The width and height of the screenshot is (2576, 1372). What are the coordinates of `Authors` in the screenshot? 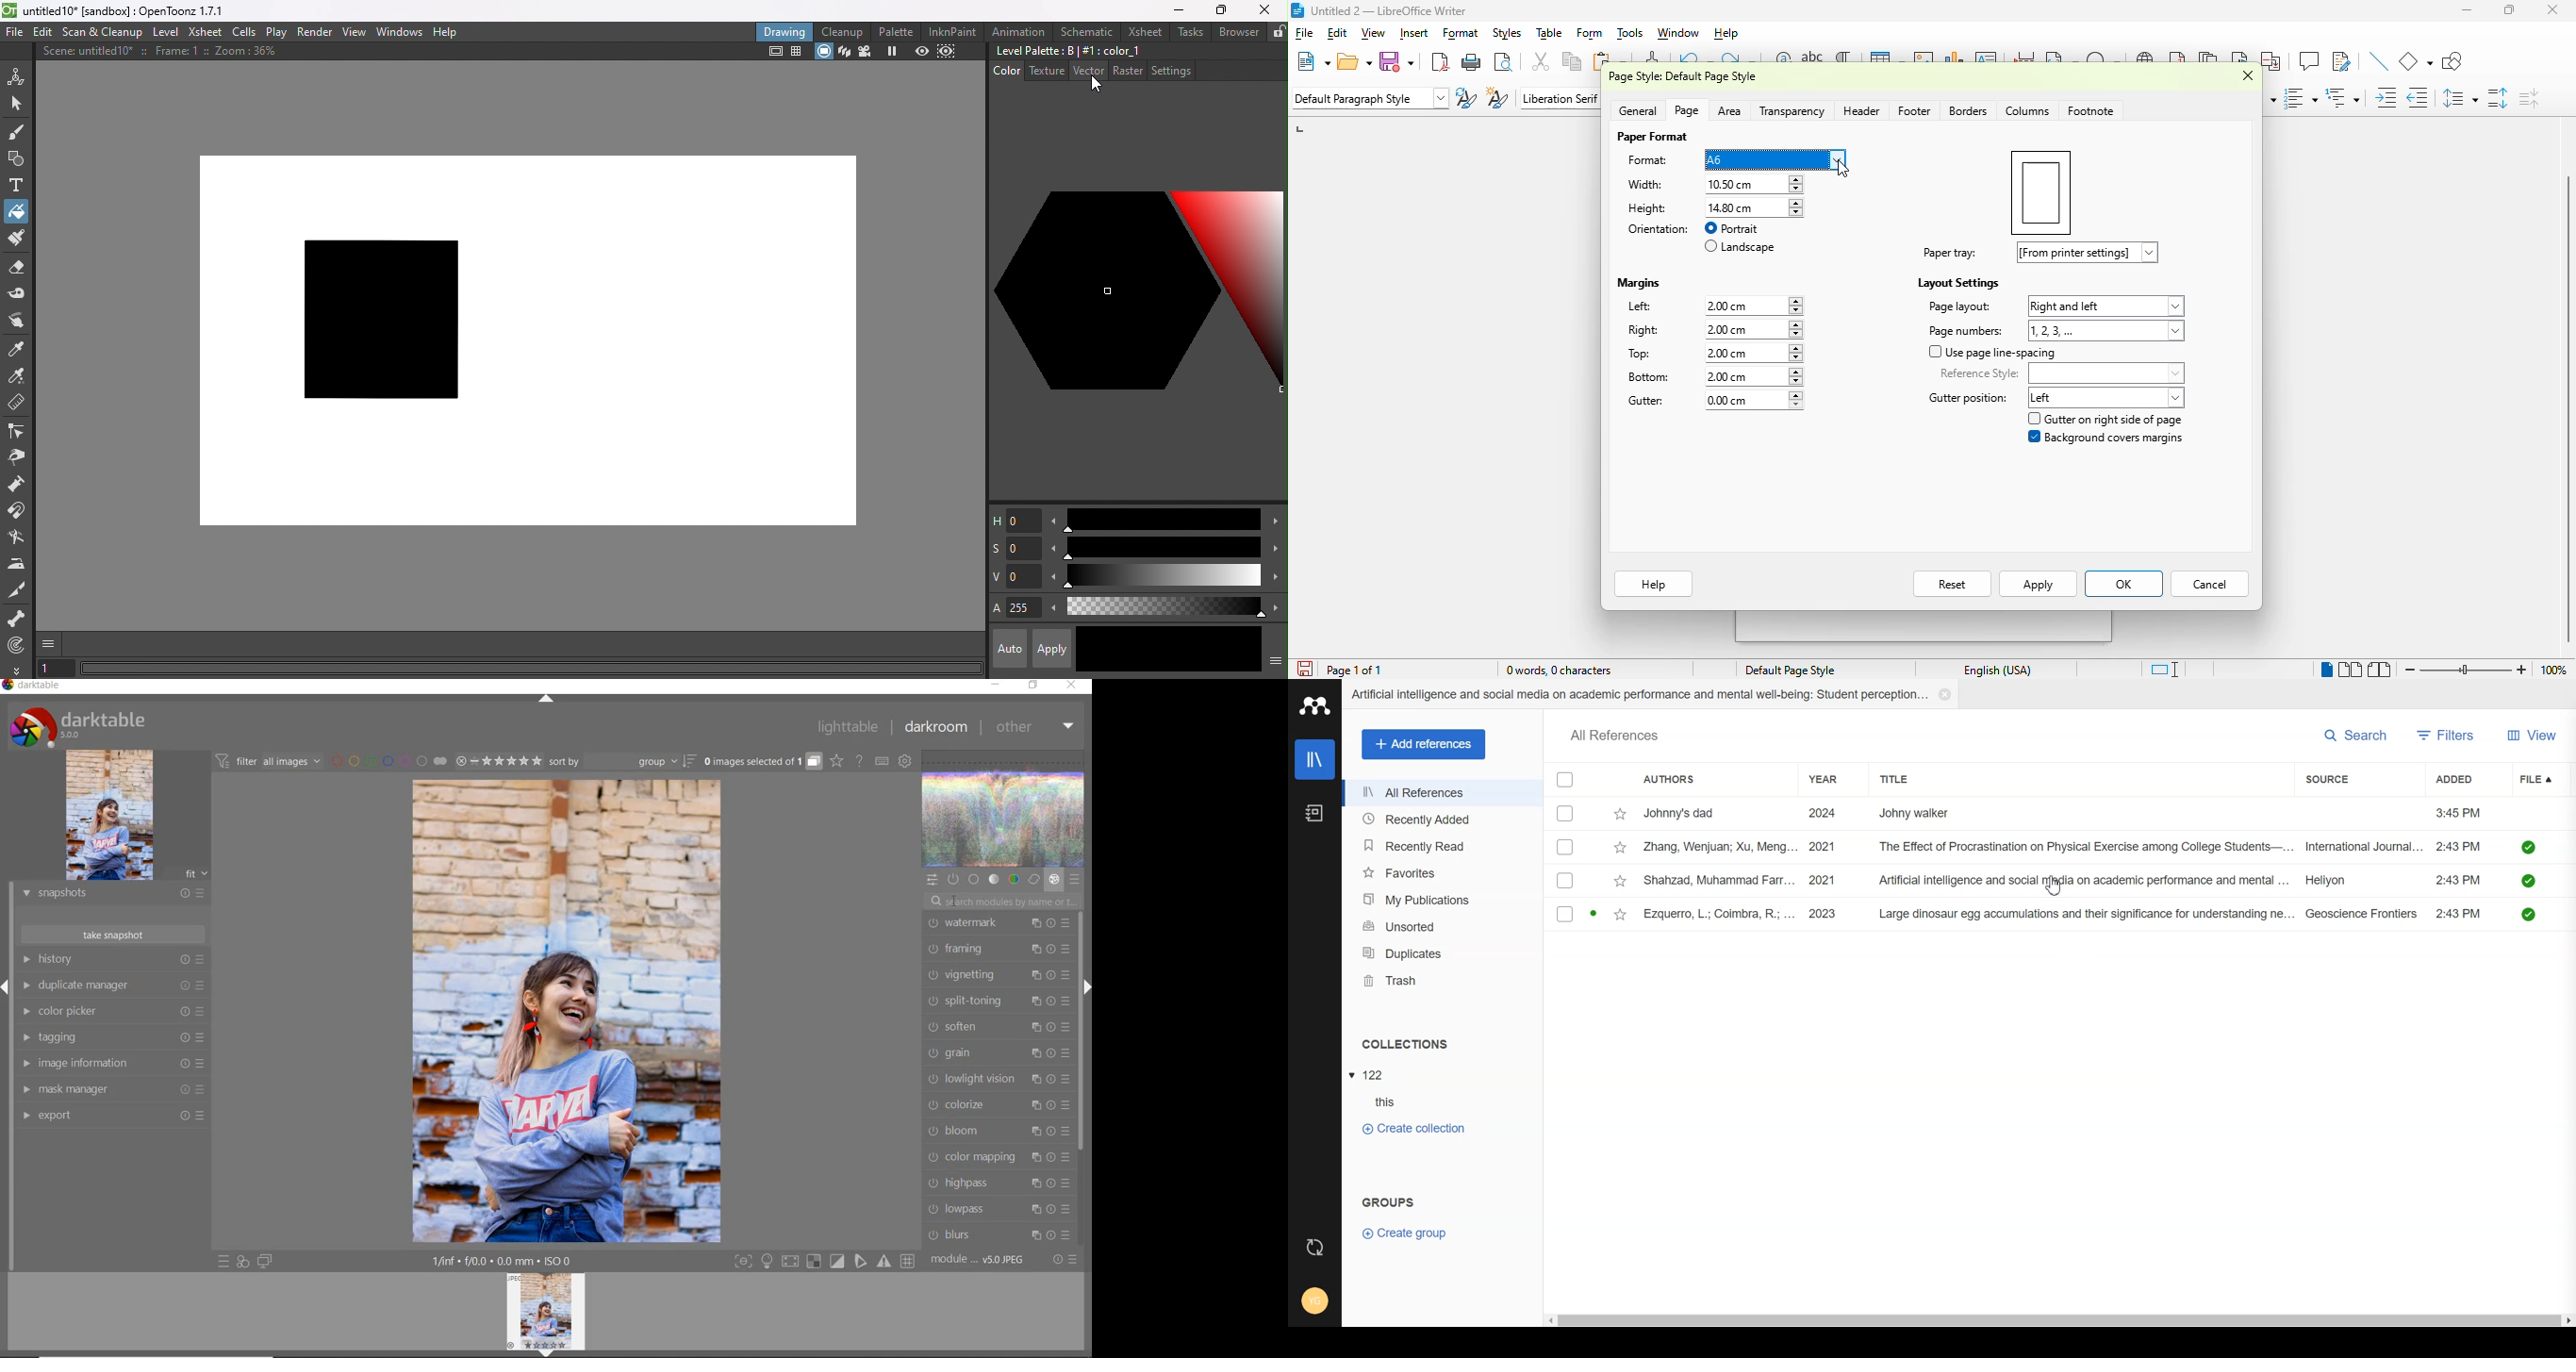 It's located at (1713, 779).